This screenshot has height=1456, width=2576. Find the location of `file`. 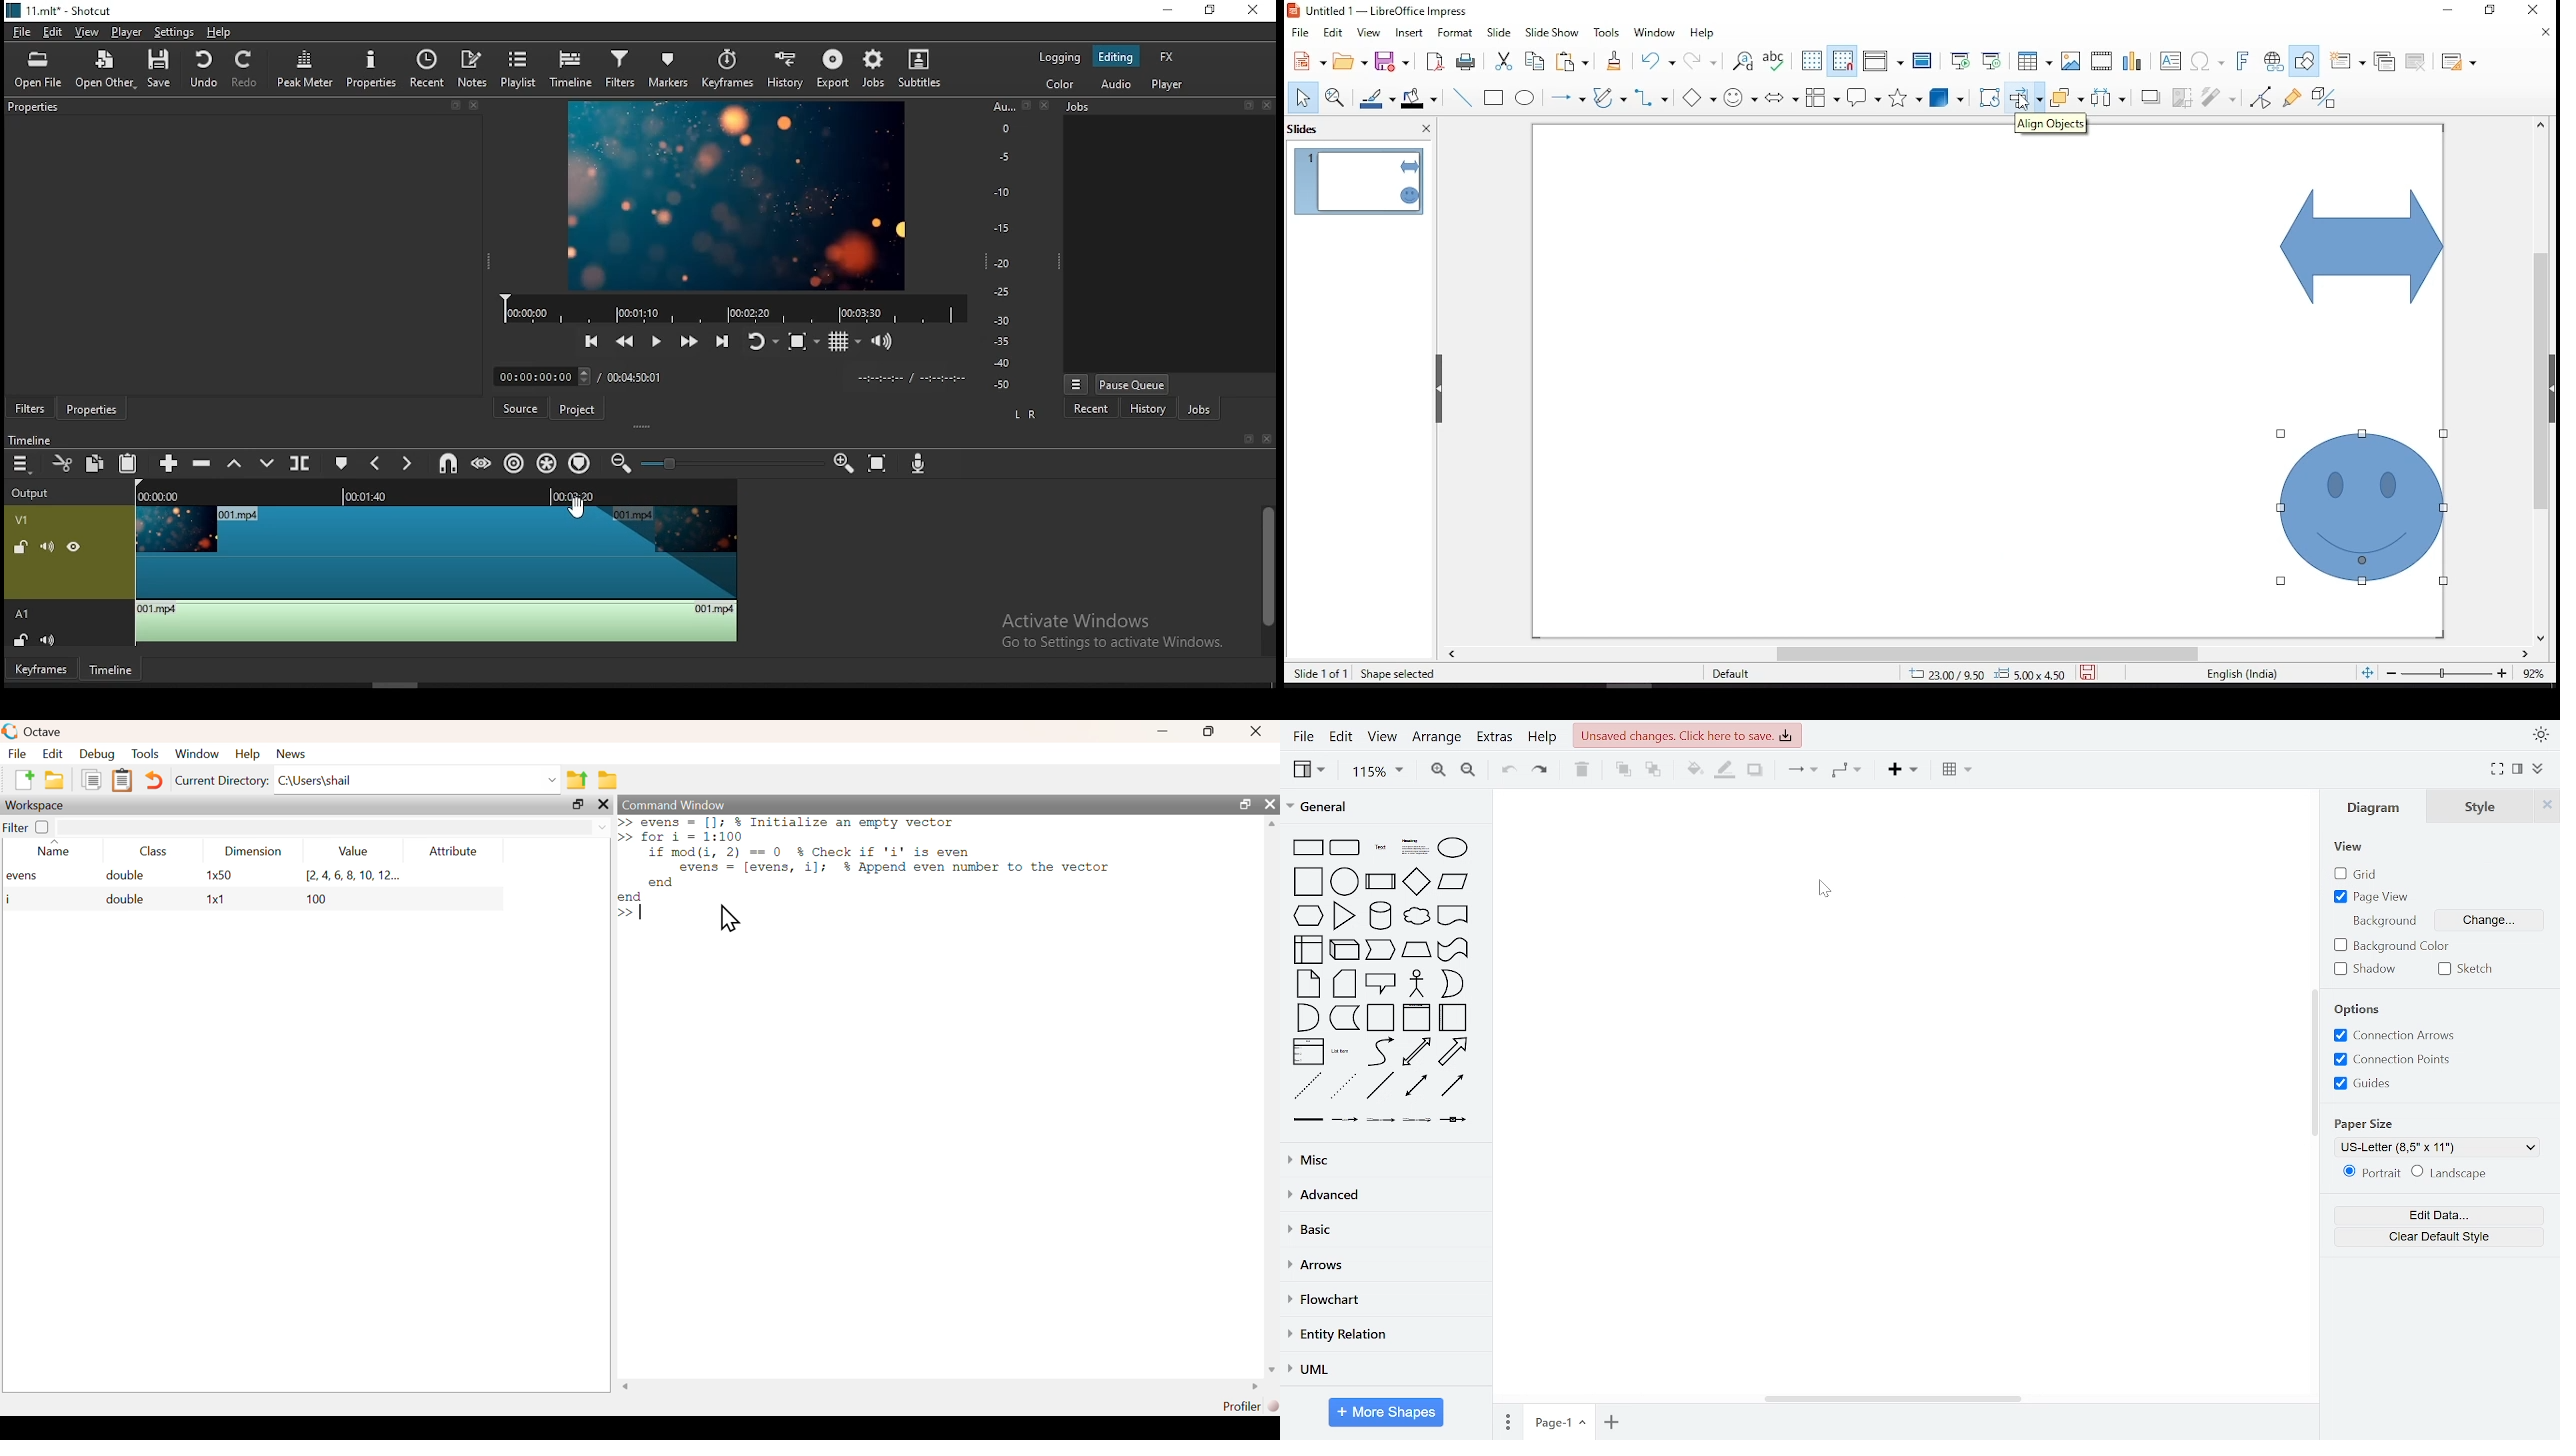

file is located at coordinates (1303, 736).